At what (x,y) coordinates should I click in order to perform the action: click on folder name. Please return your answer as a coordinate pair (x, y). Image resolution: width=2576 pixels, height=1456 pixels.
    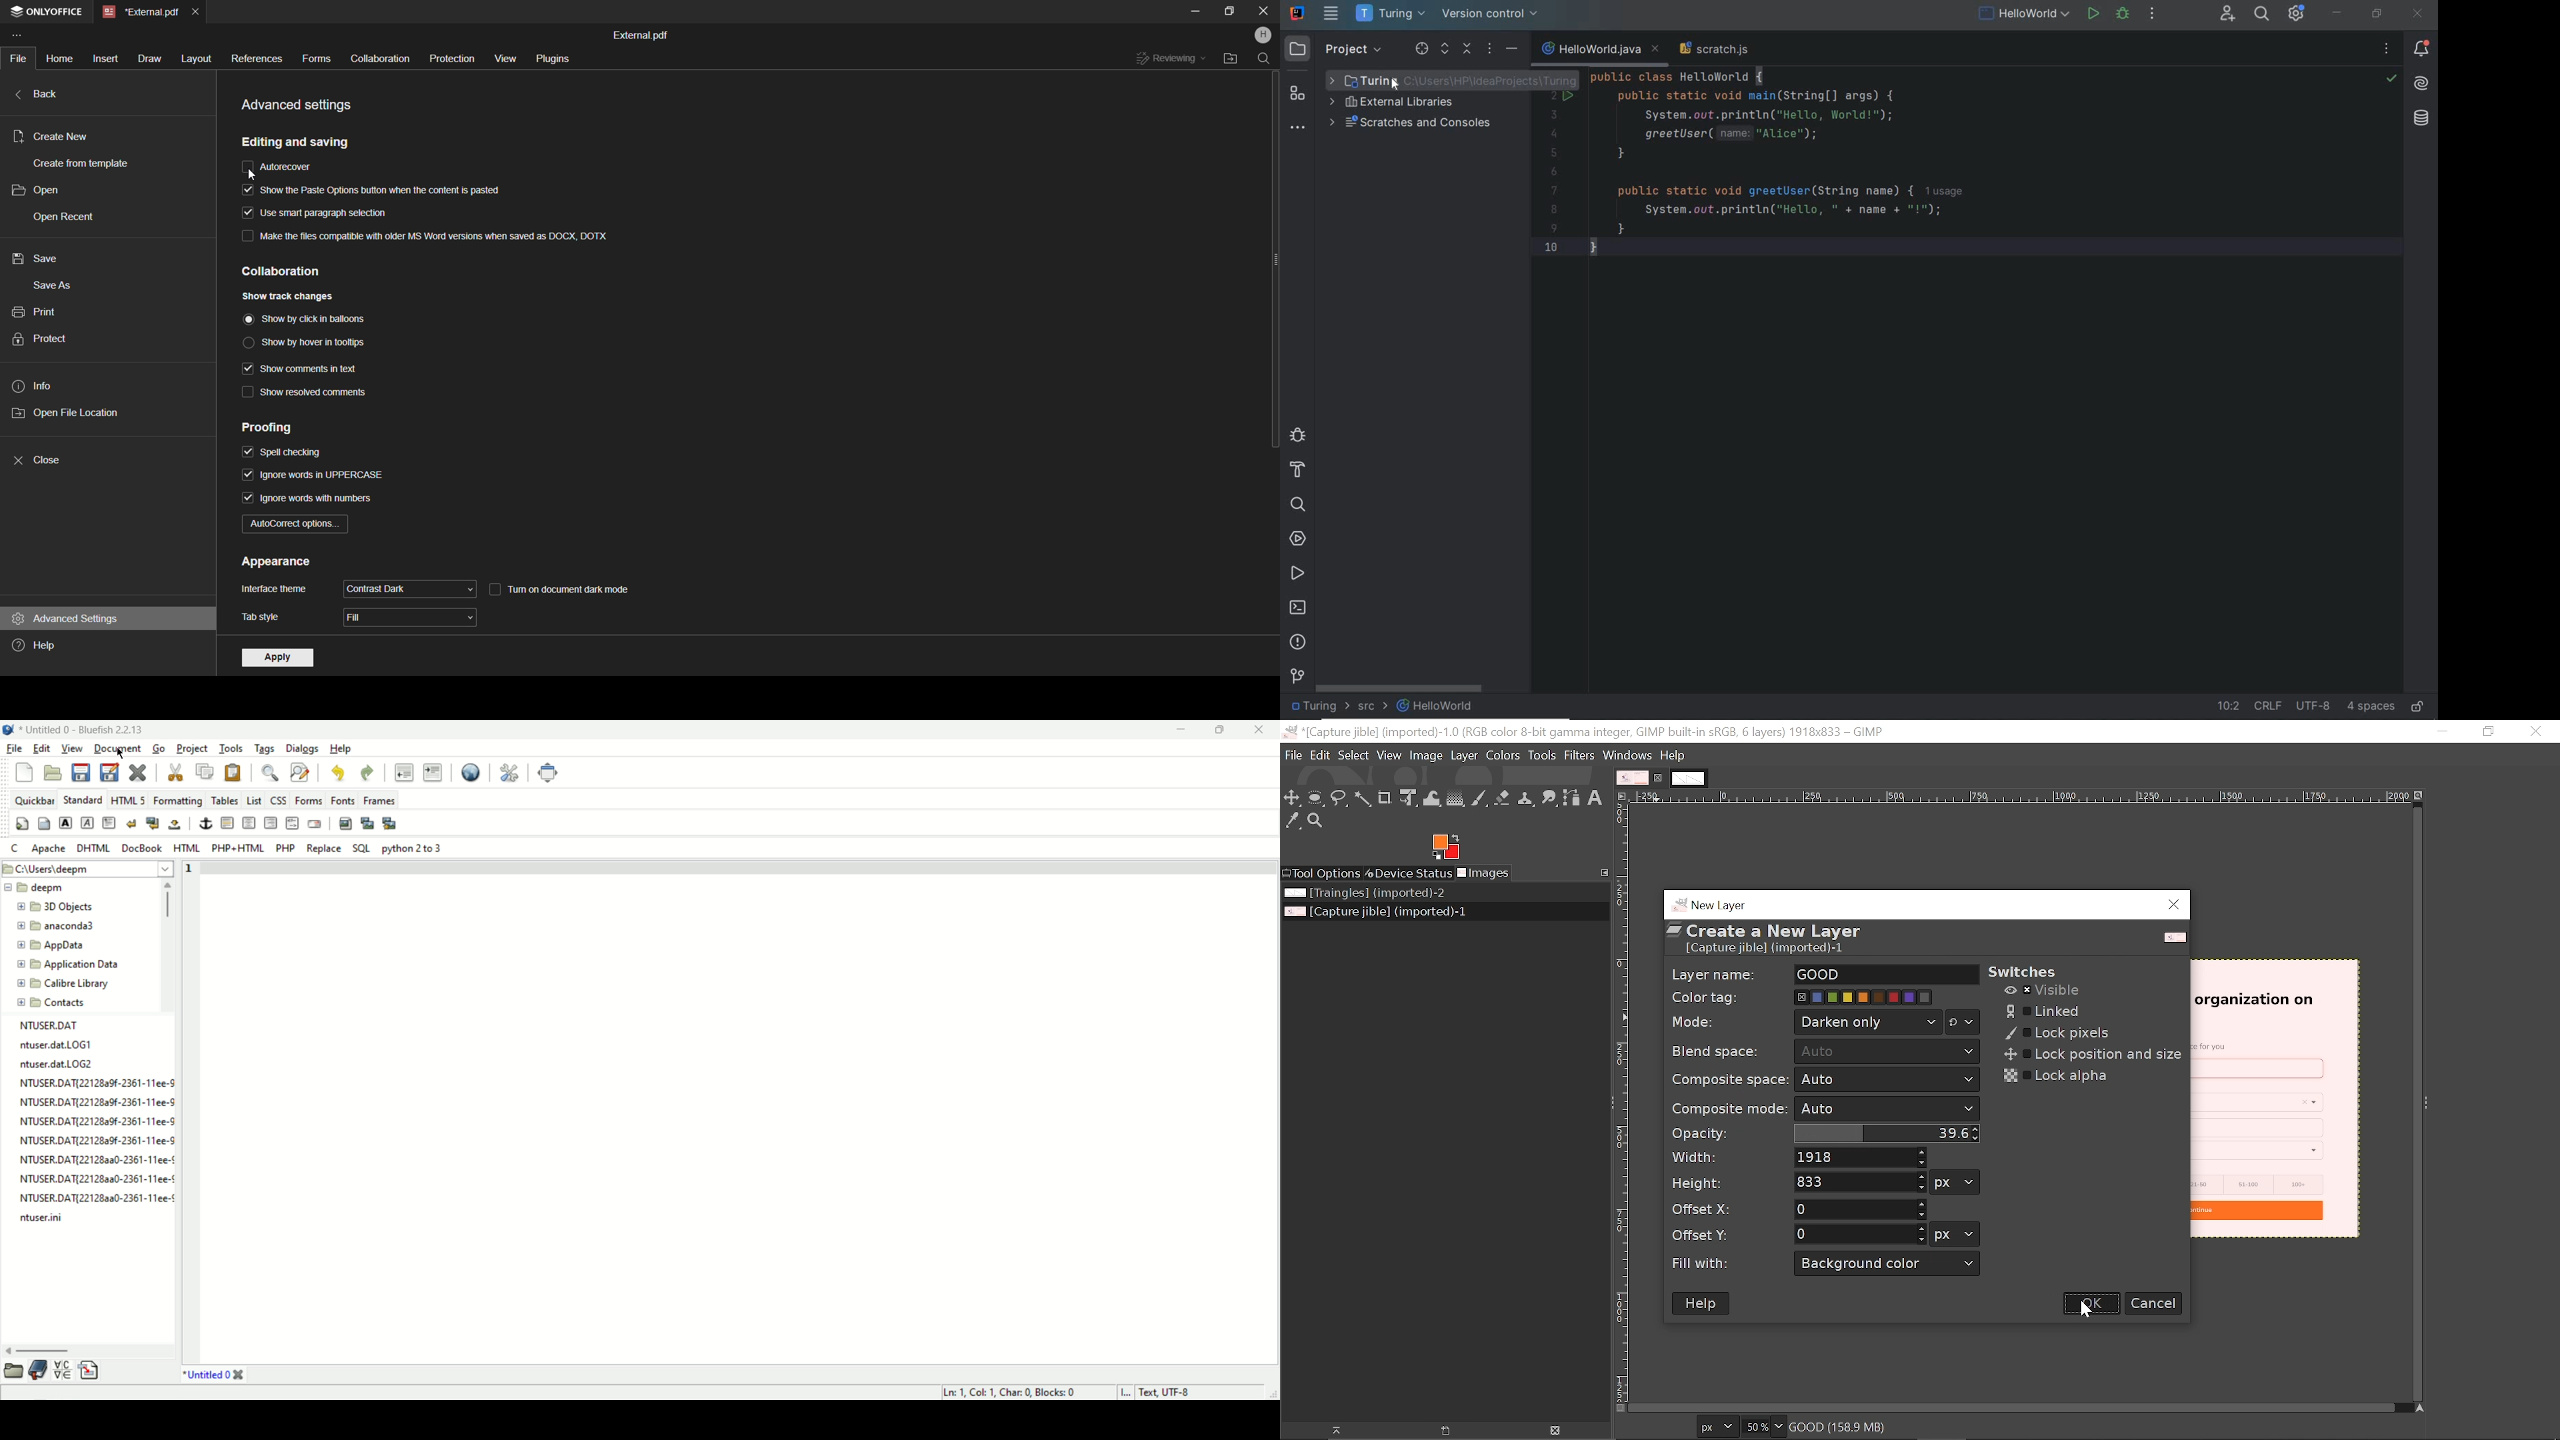
    Looking at the image, I should click on (72, 963).